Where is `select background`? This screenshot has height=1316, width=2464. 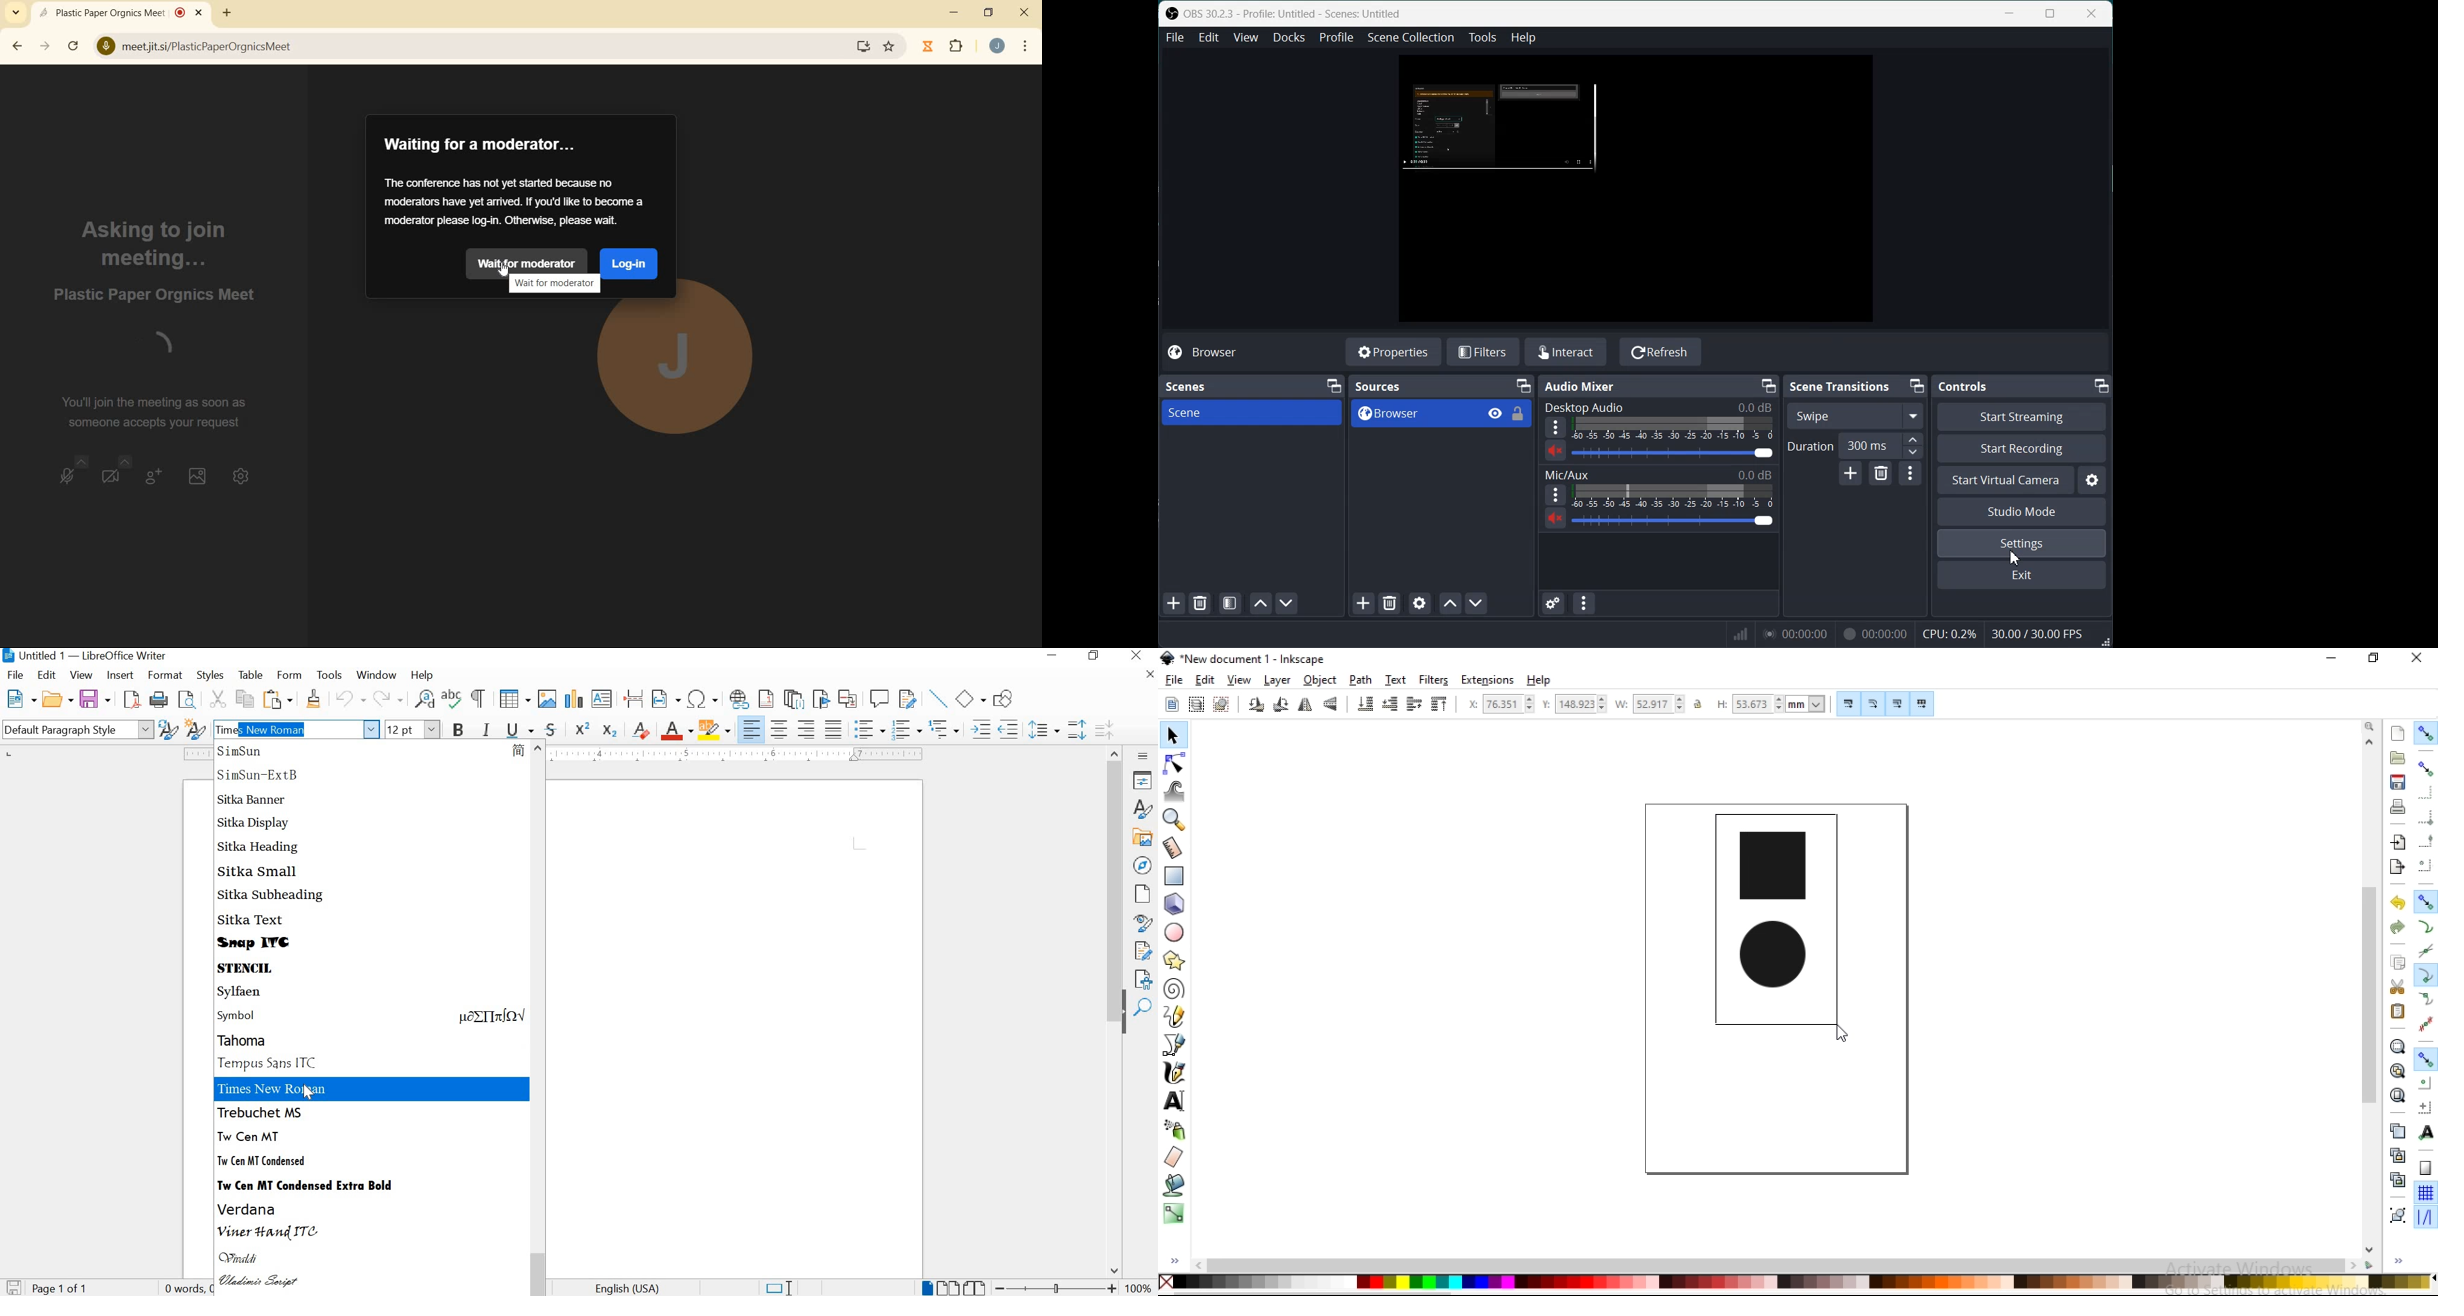 select background is located at coordinates (197, 474).